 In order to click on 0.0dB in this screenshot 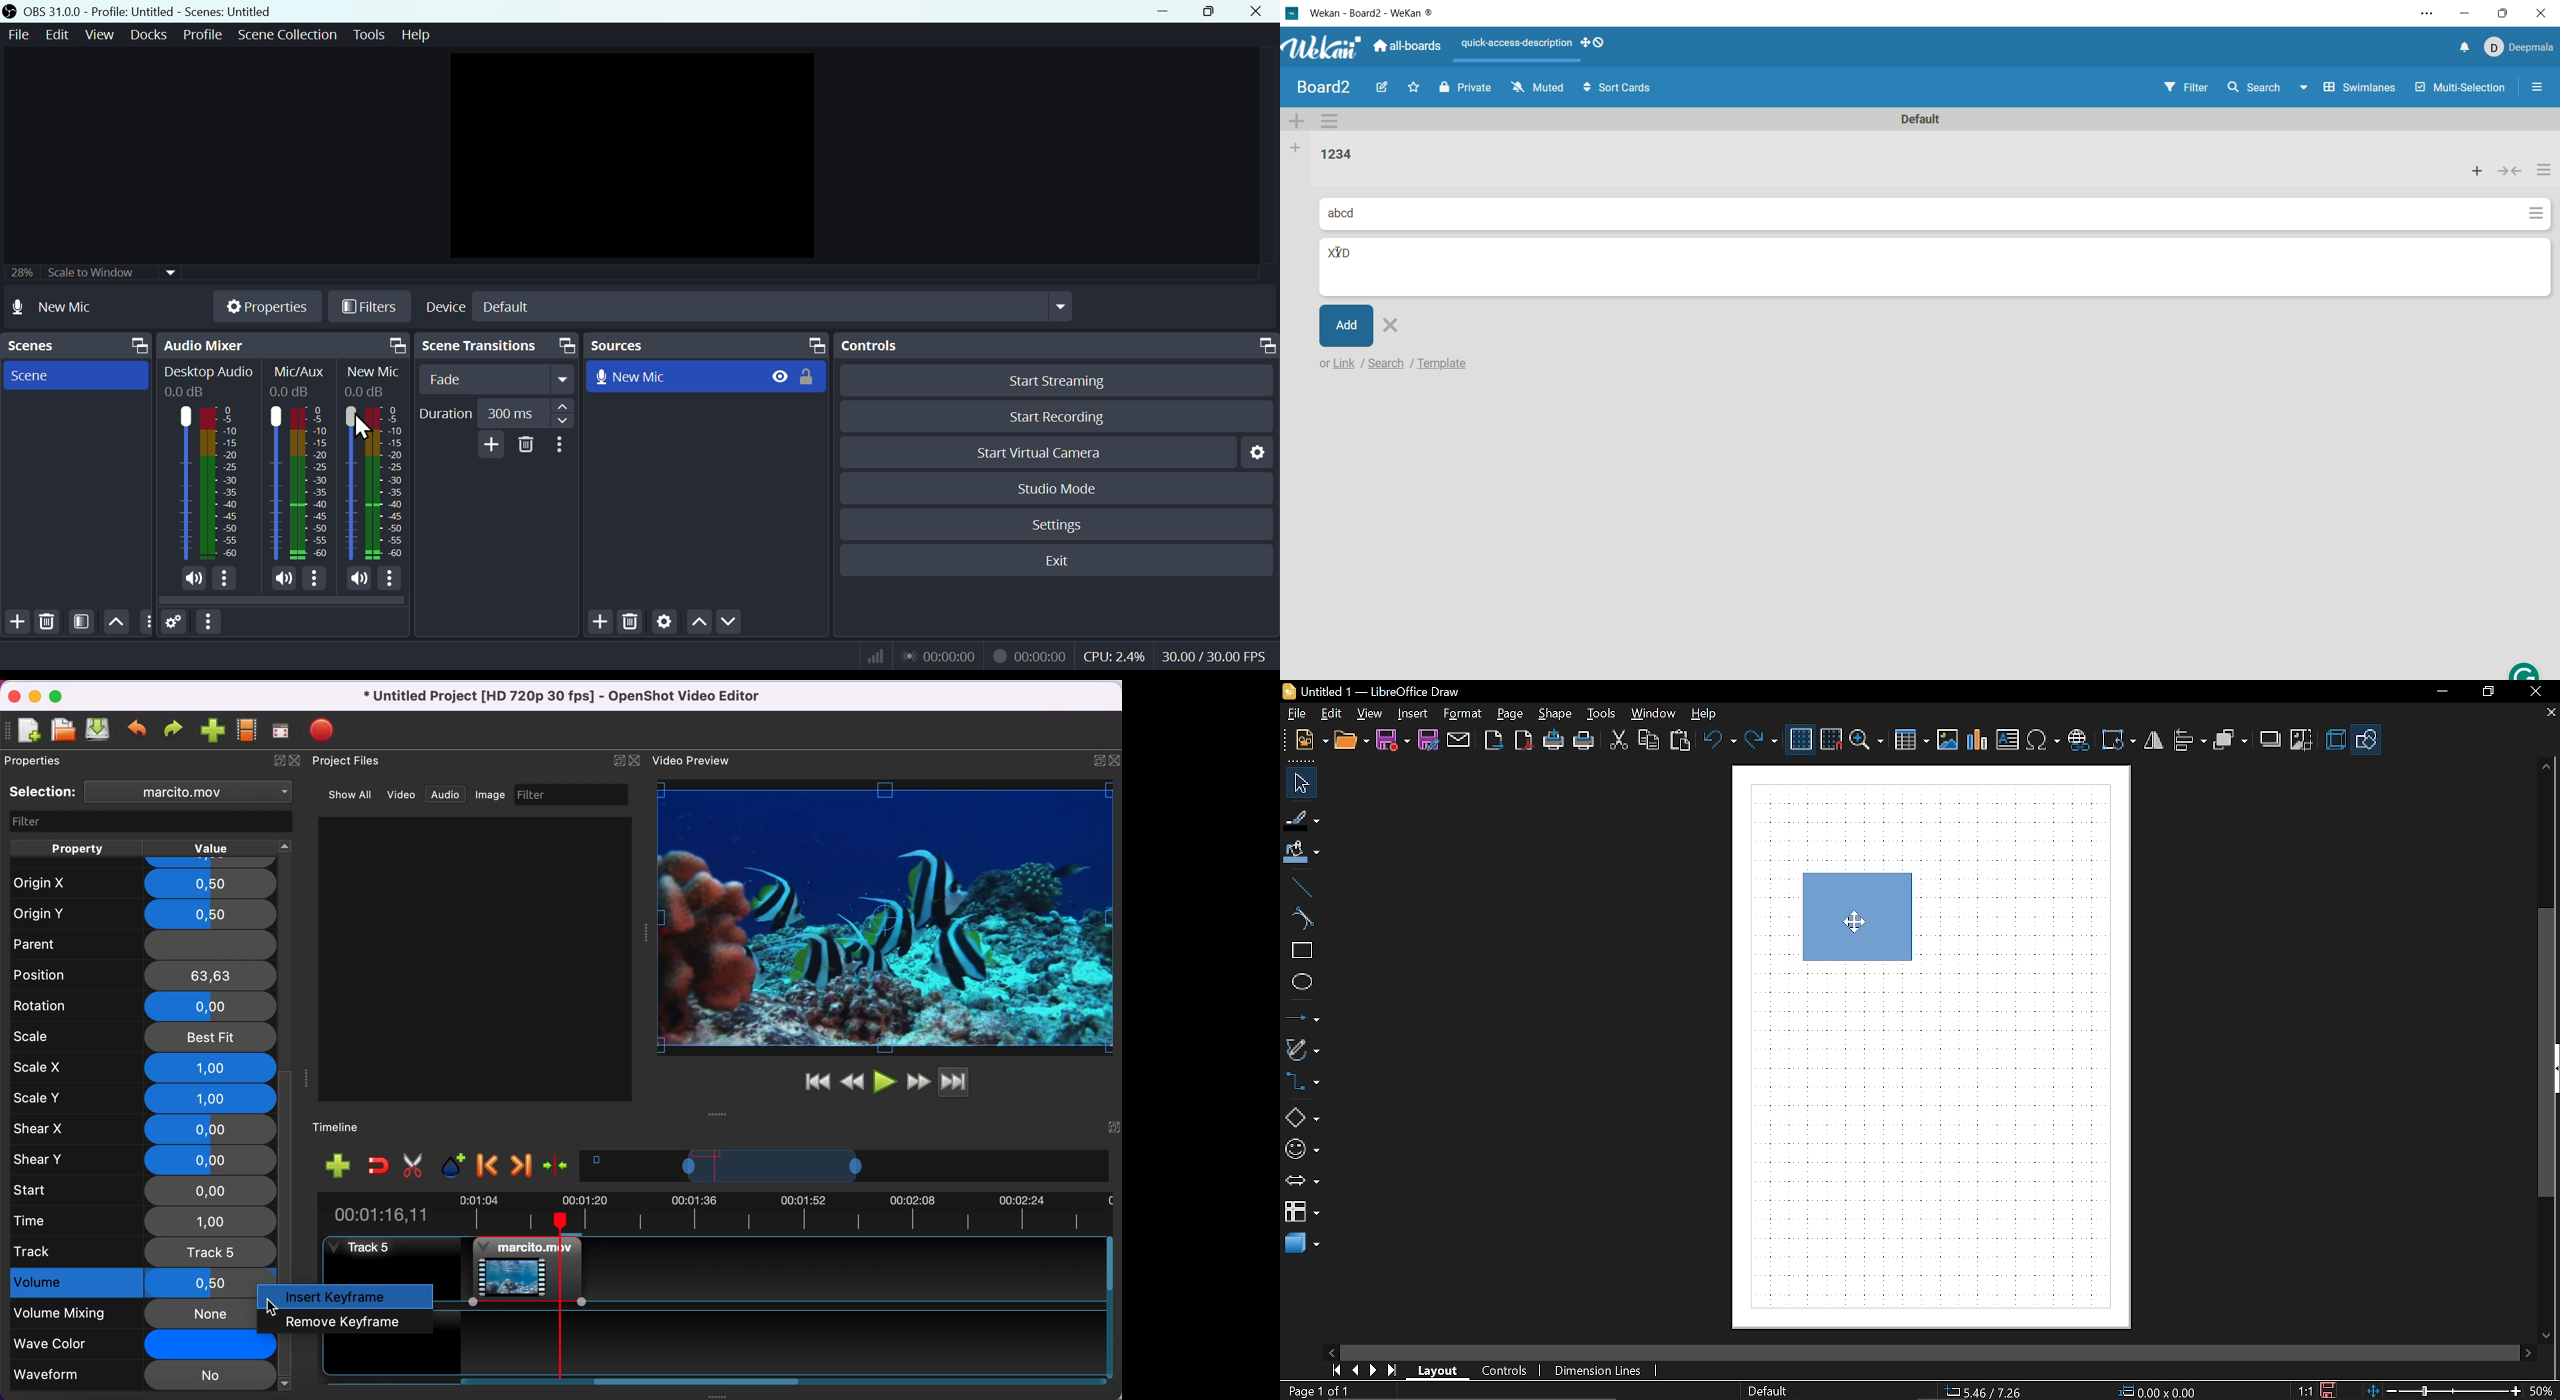, I will do `click(292, 392)`.